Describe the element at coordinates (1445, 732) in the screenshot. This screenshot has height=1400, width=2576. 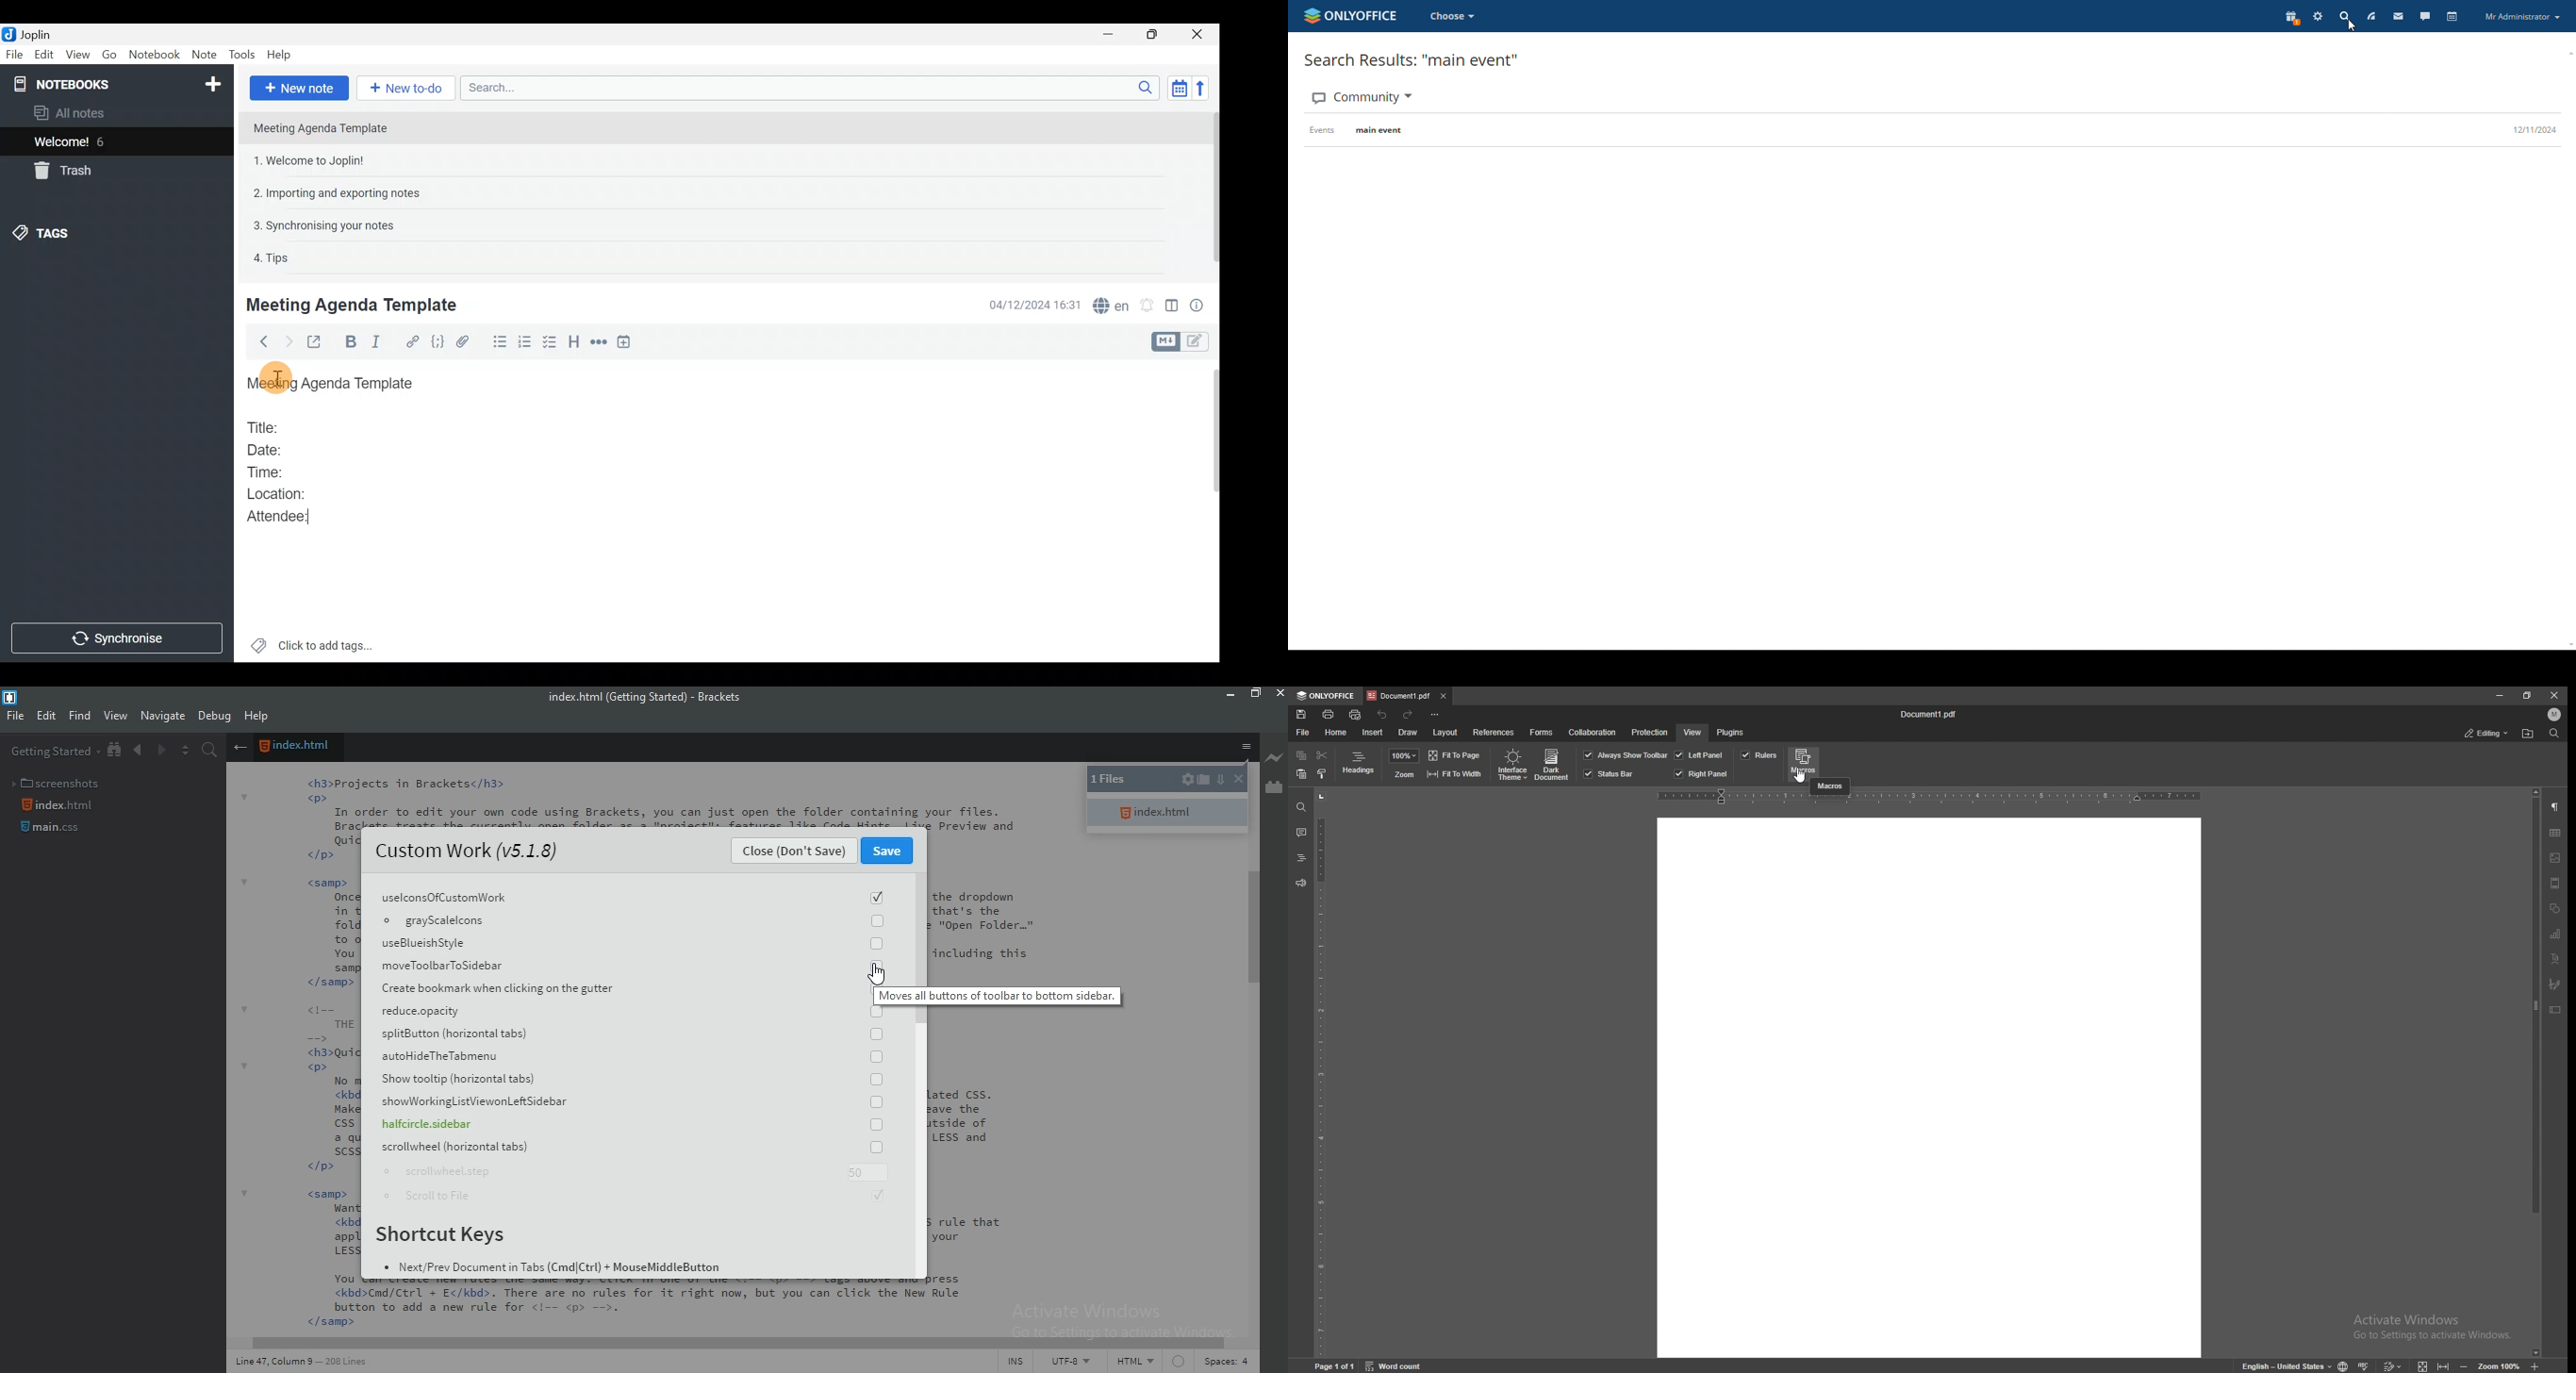
I see `layout` at that location.